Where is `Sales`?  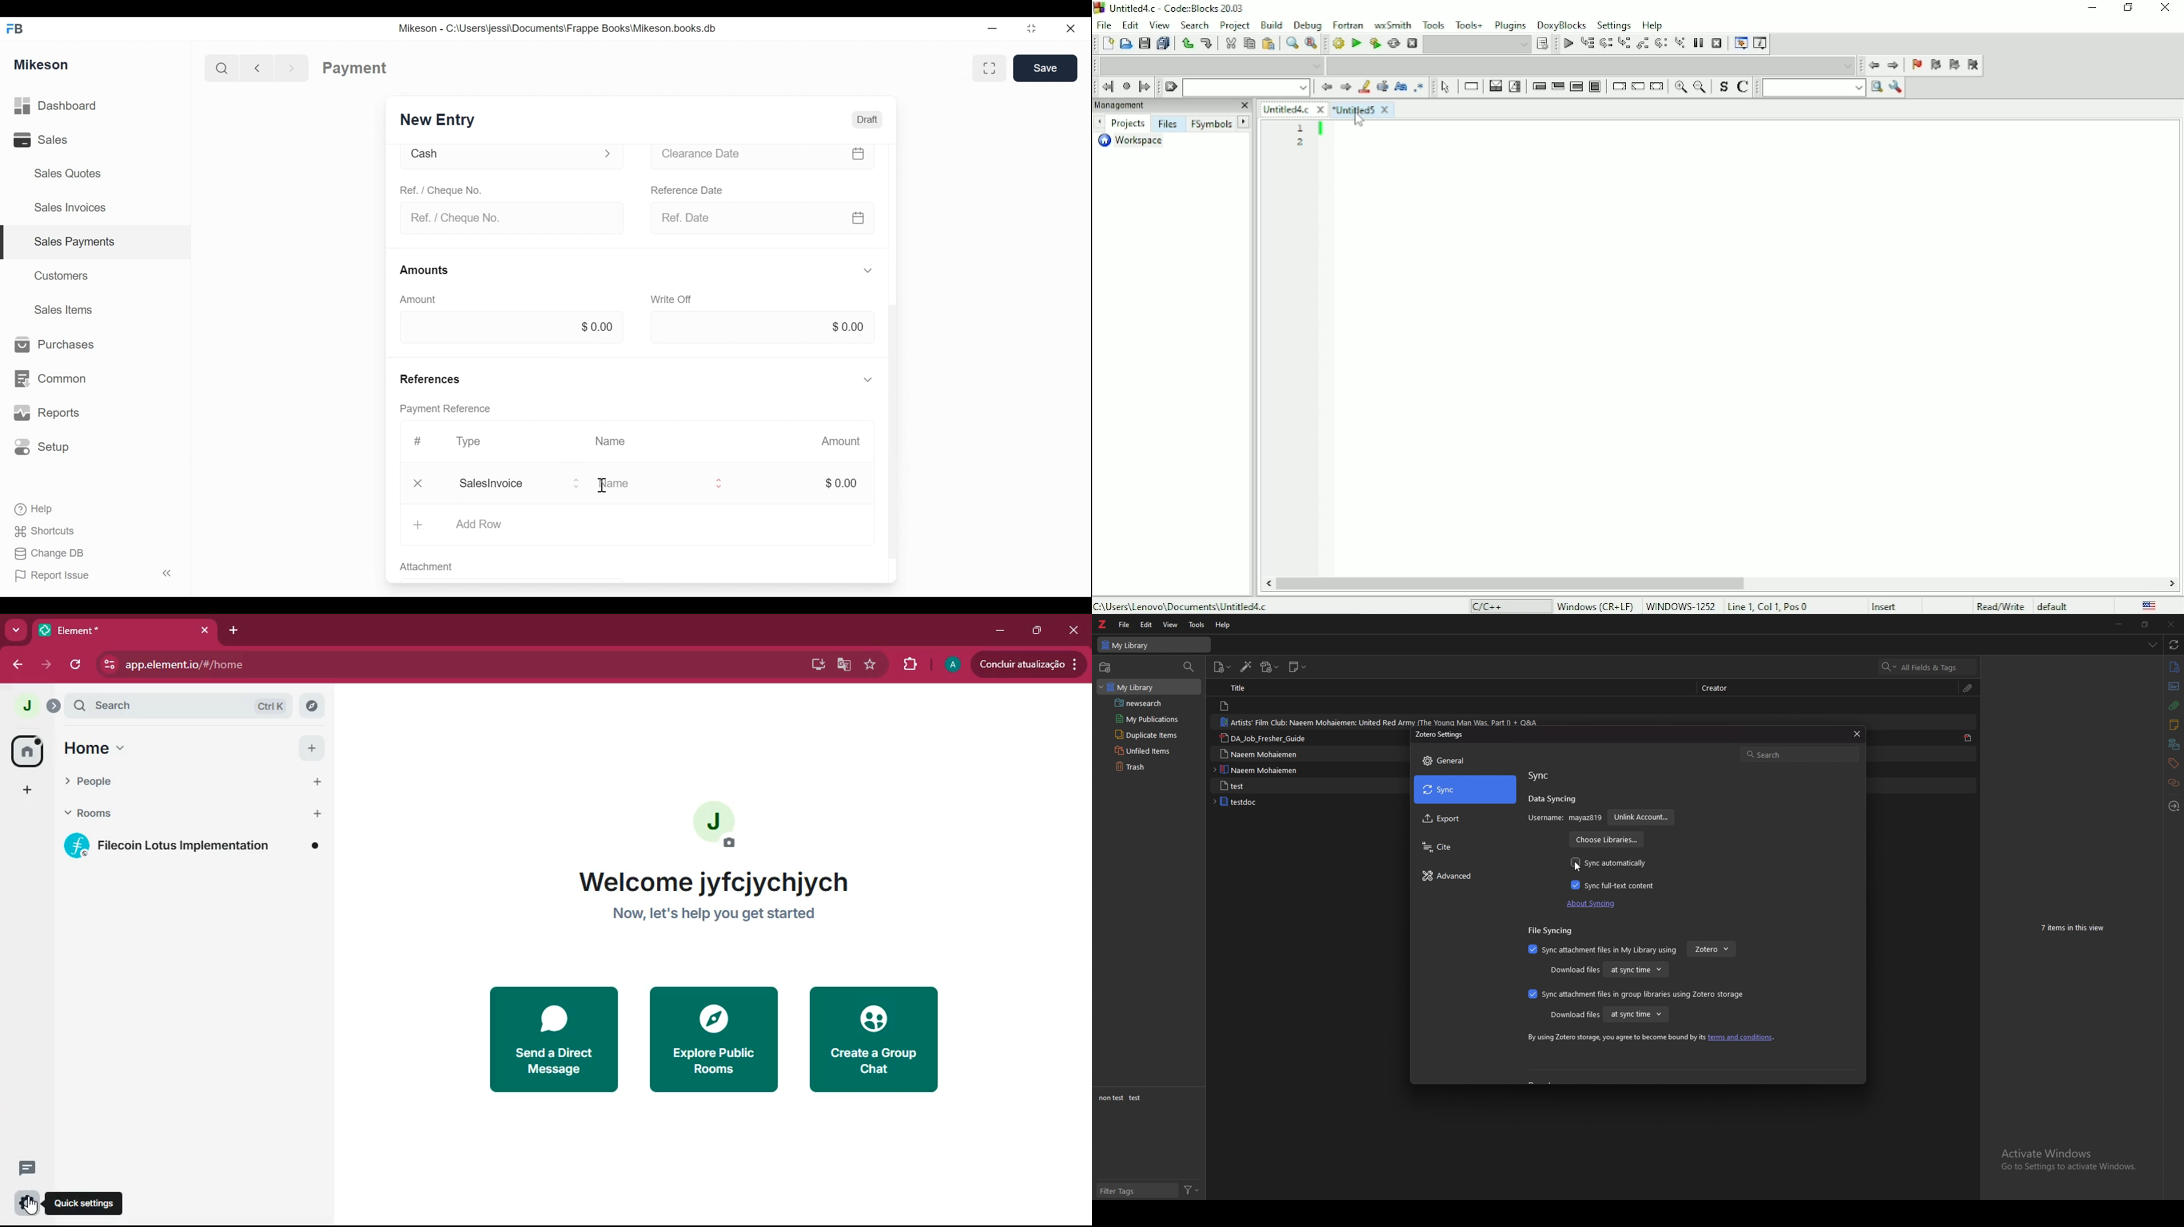 Sales is located at coordinates (40, 141).